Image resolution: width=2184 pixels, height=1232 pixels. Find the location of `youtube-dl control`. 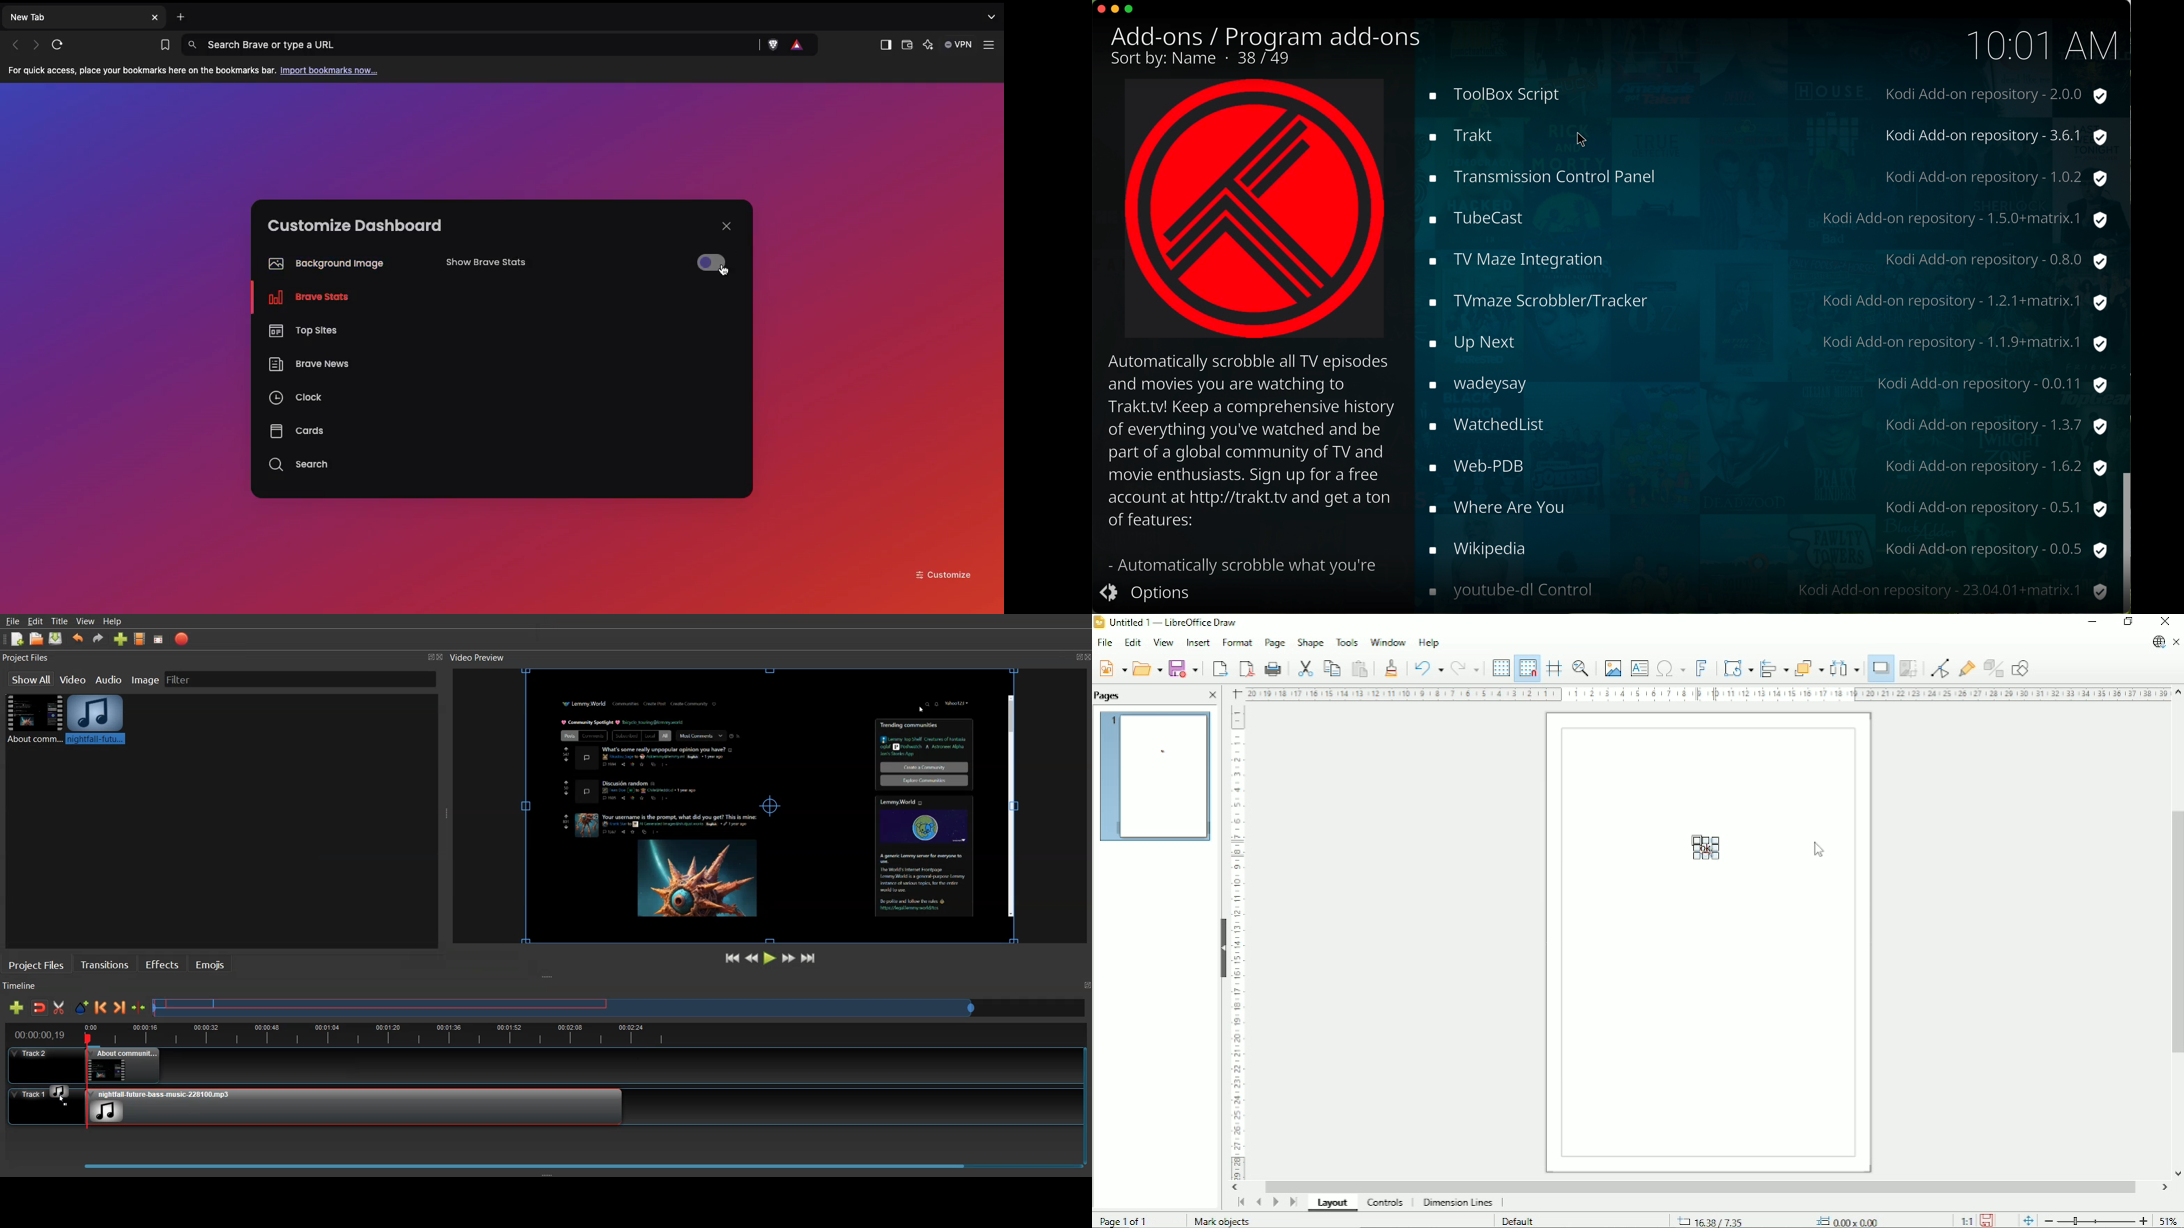

youtube-dl control is located at coordinates (1766, 590).